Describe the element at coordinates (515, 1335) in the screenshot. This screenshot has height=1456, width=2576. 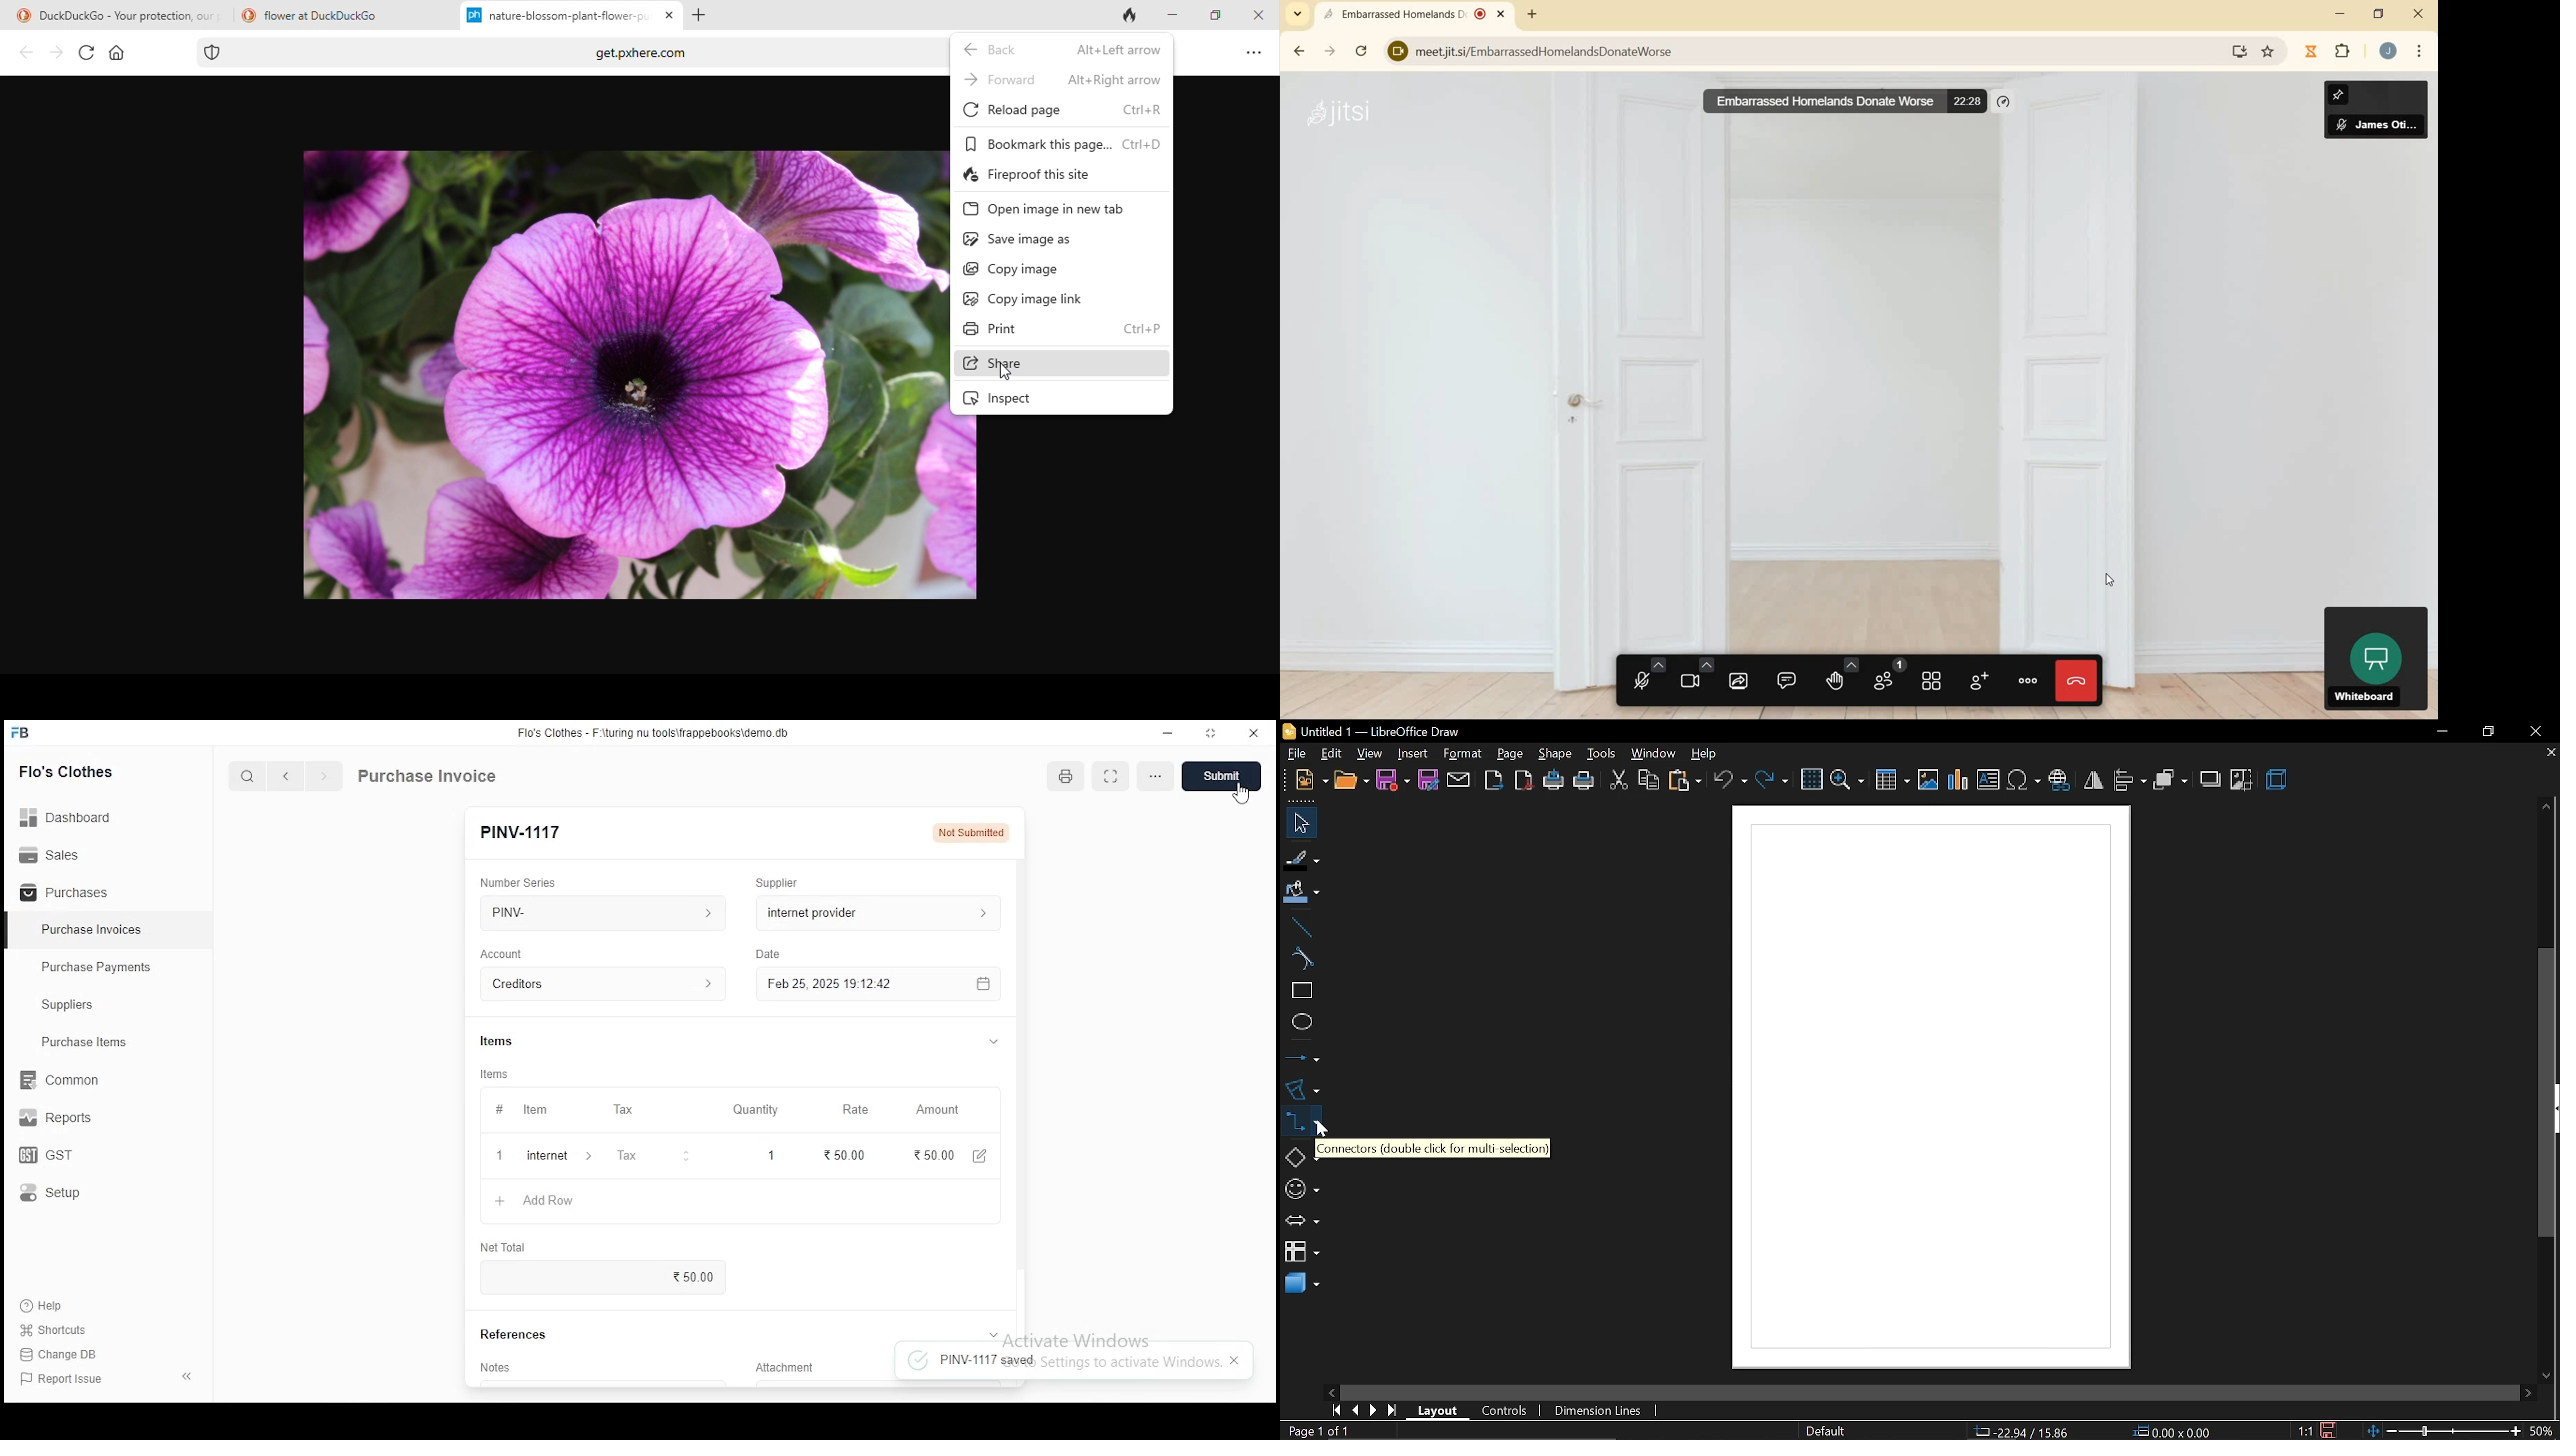
I see `references` at that location.